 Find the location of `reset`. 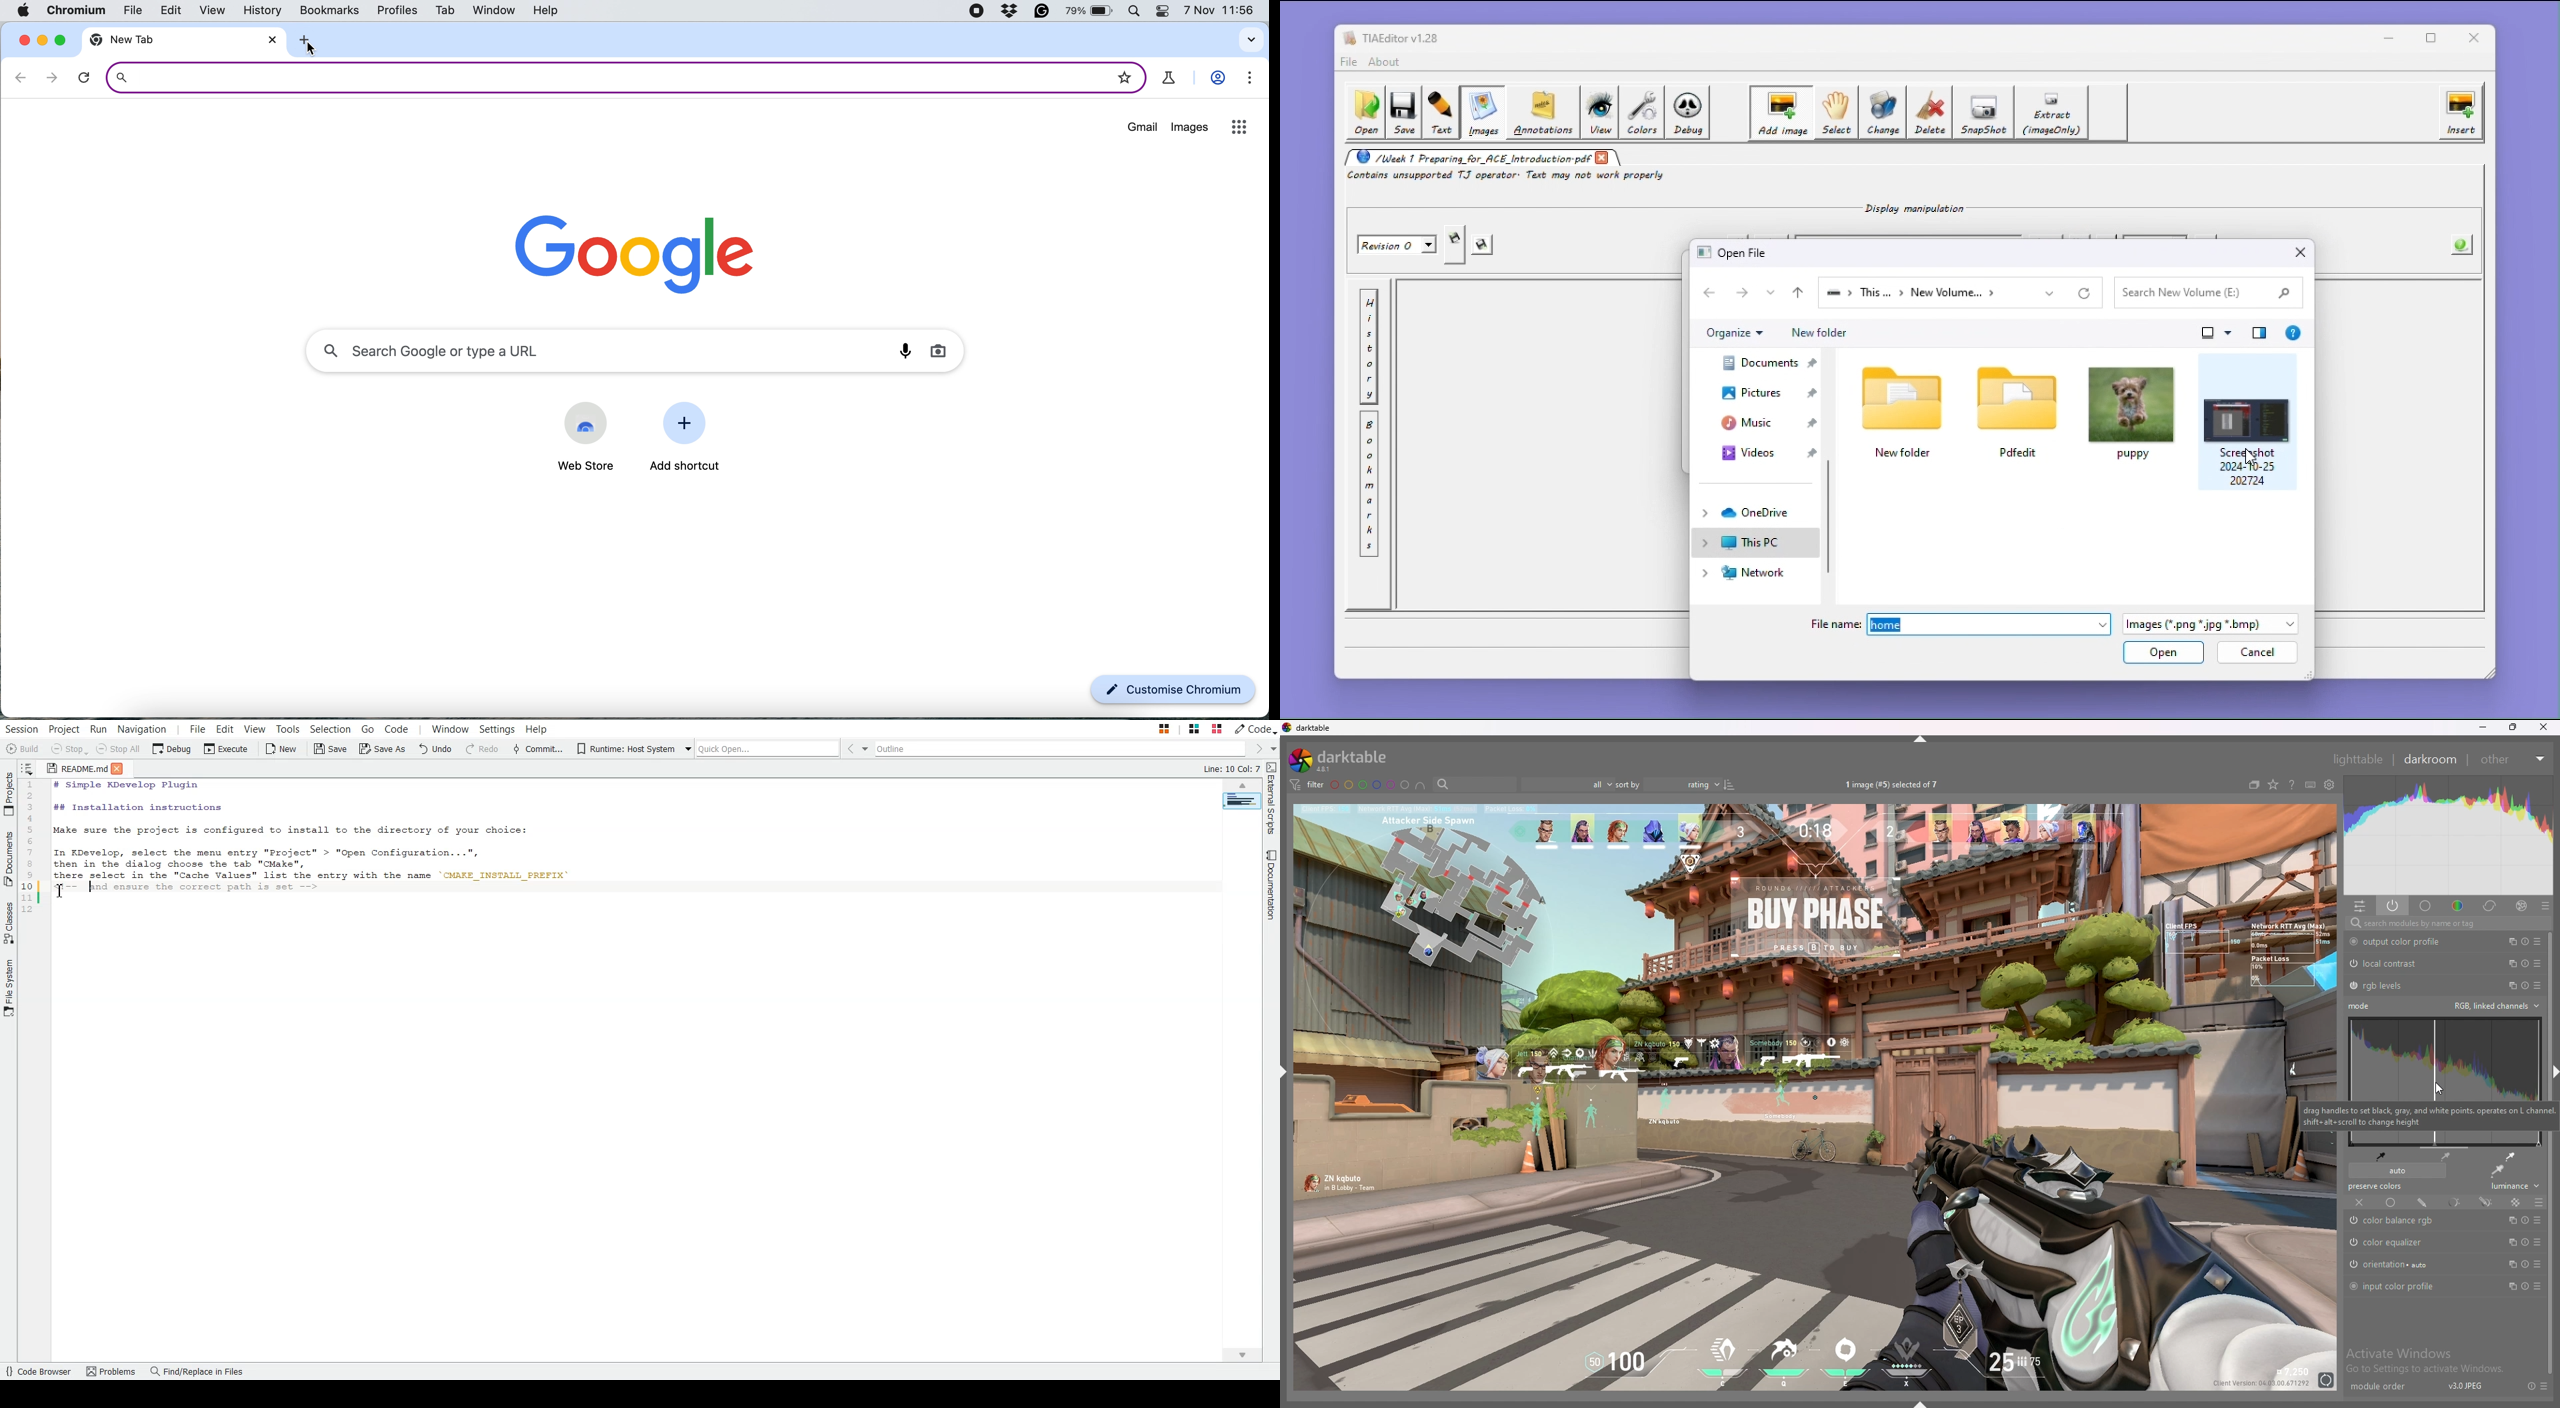

reset is located at coordinates (2525, 941).